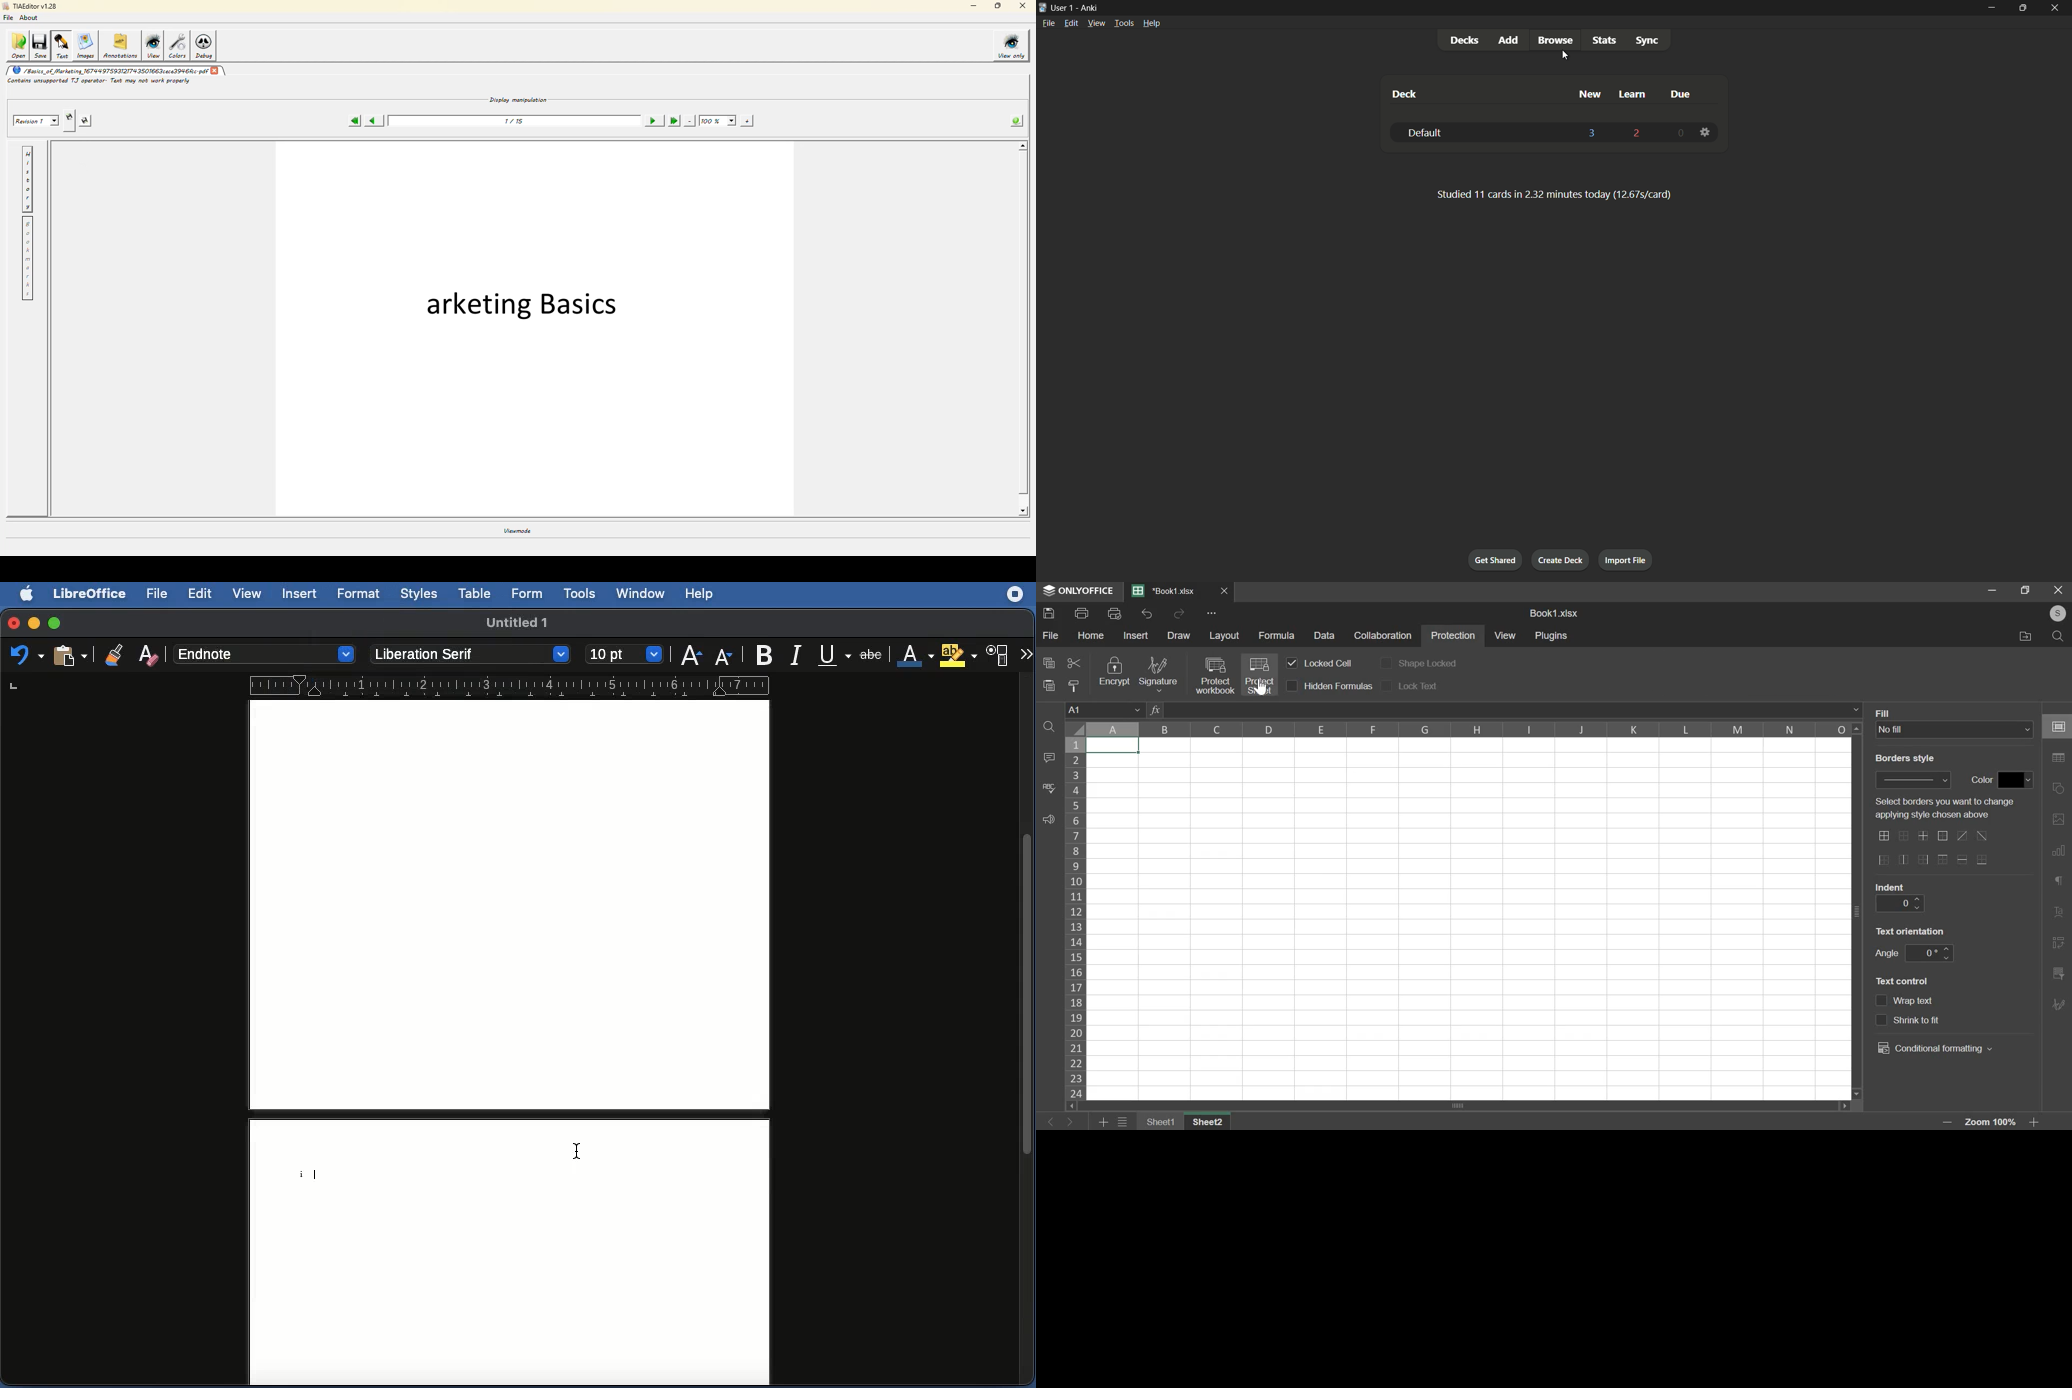  Describe the element at coordinates (1025, 655) in the screenshot. I see `More` at that location.